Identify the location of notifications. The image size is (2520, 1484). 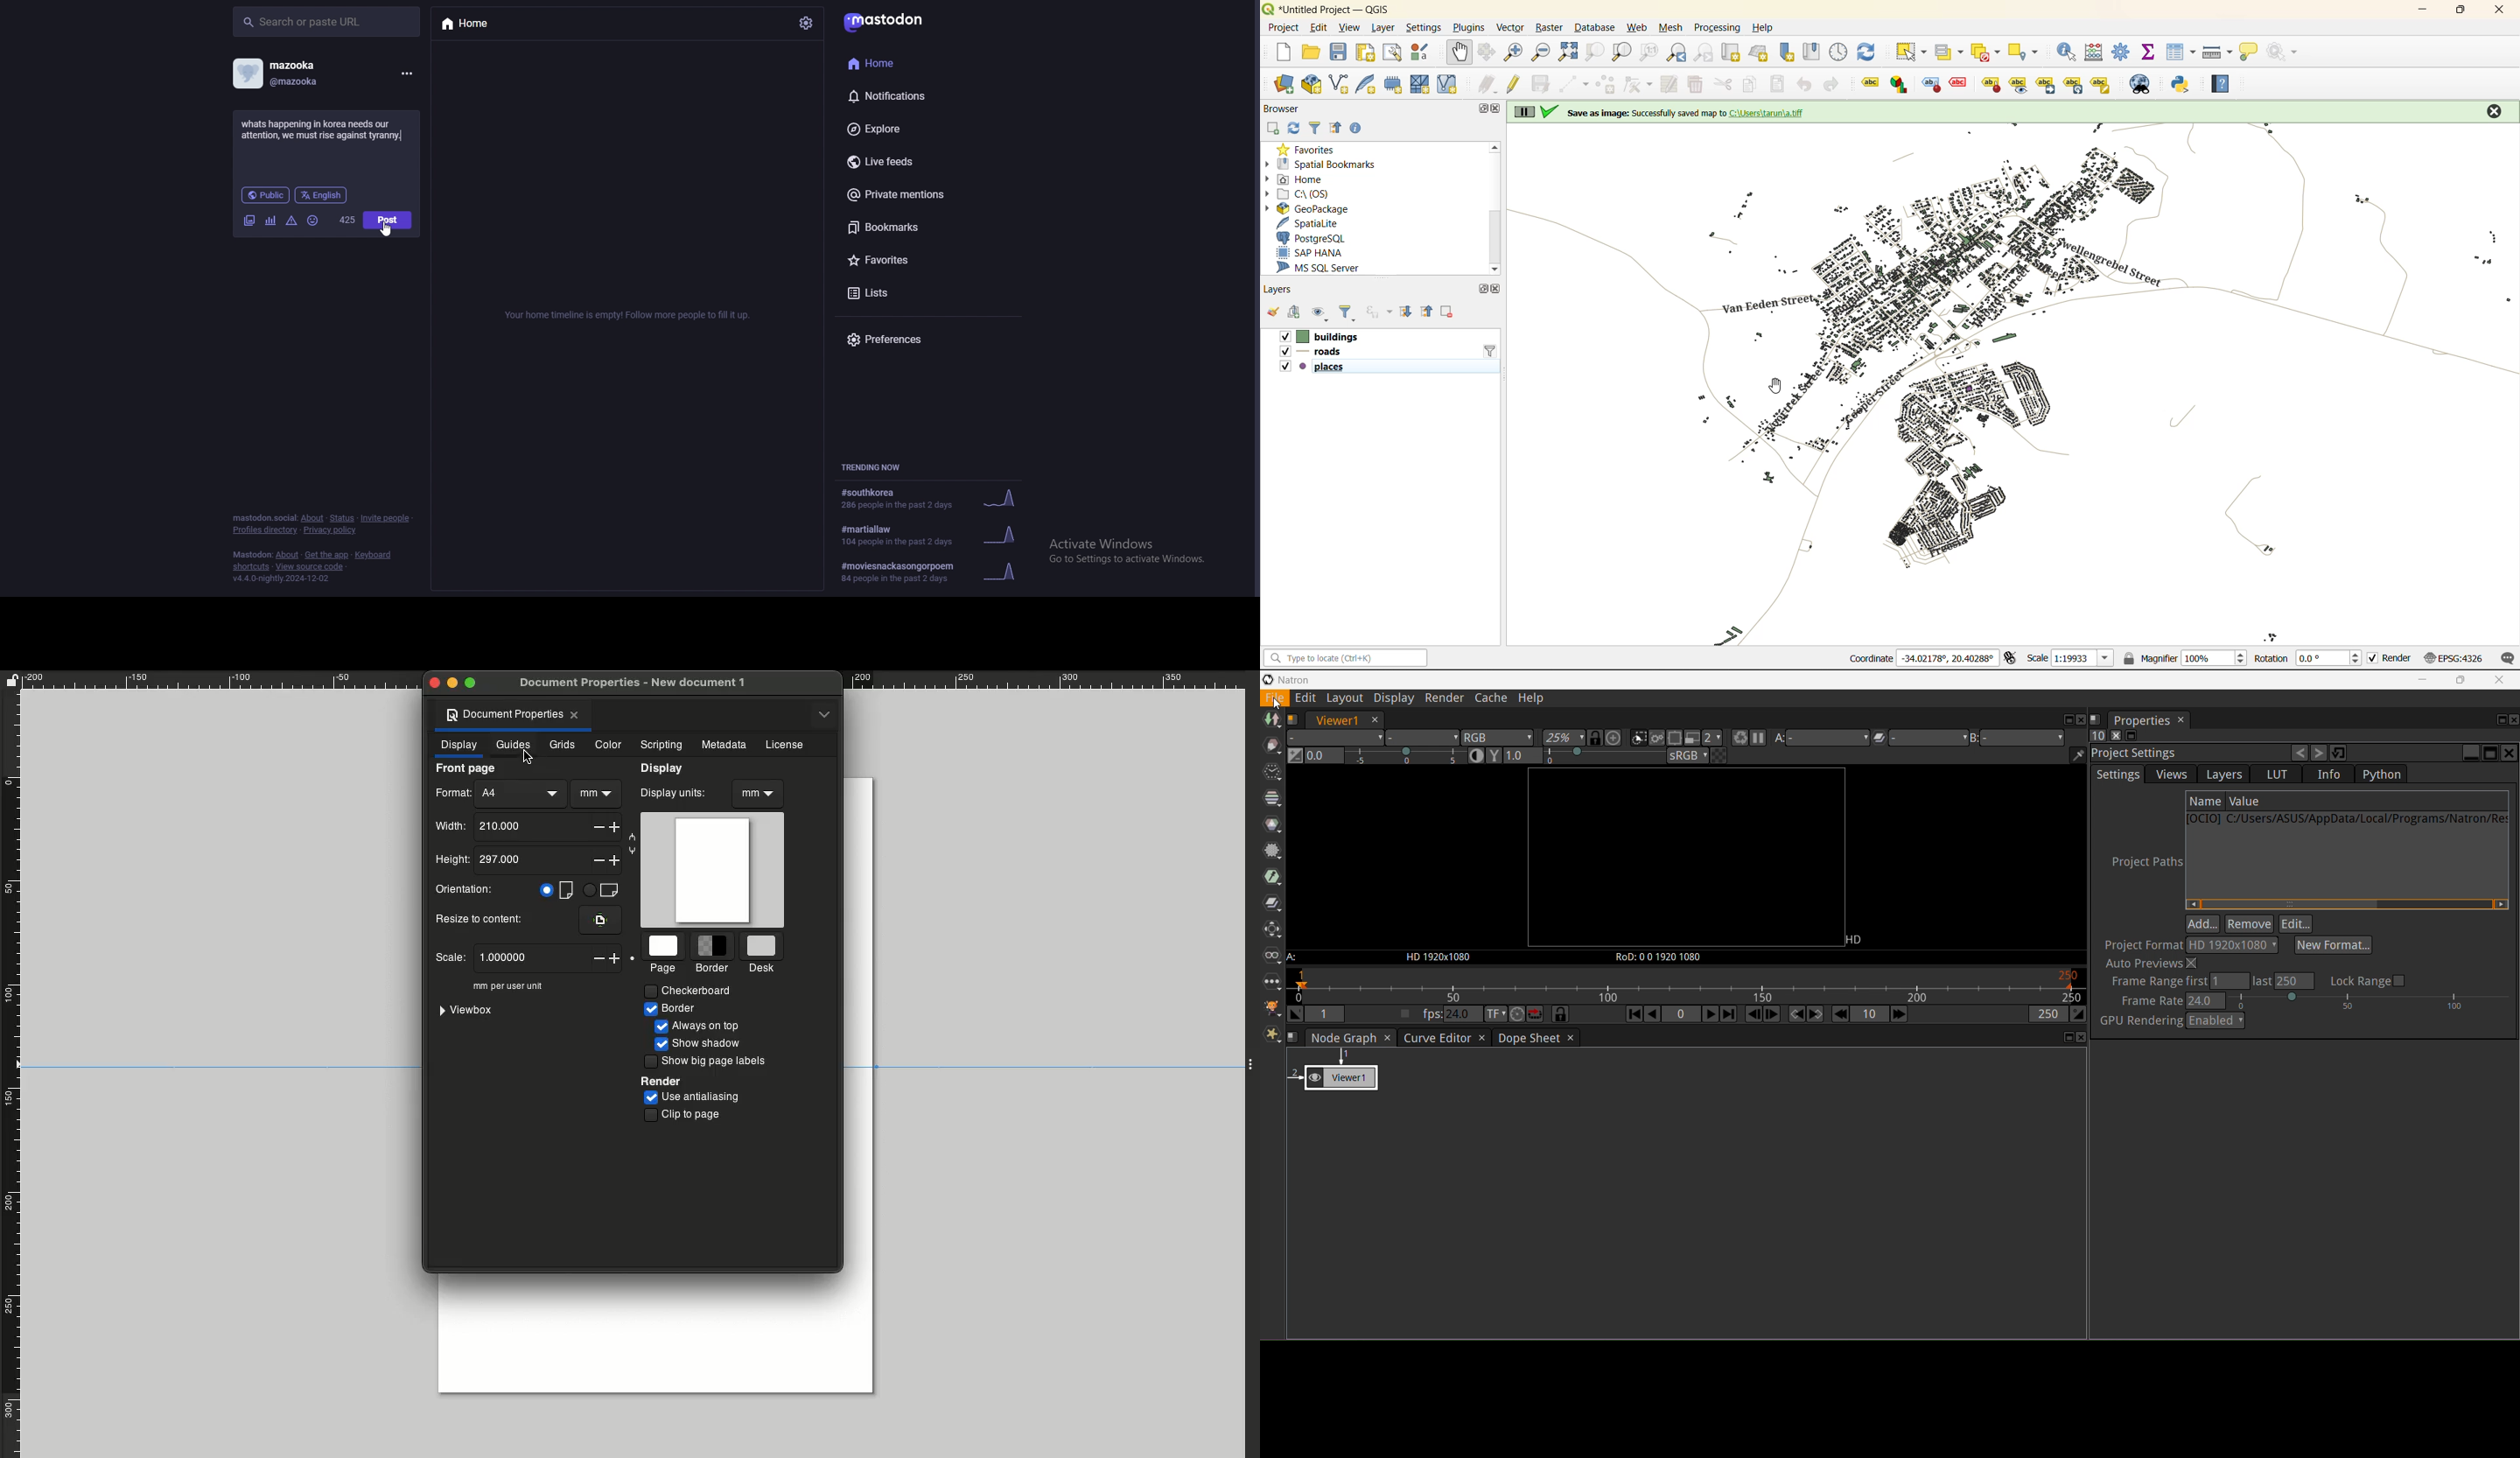
(910, 94).